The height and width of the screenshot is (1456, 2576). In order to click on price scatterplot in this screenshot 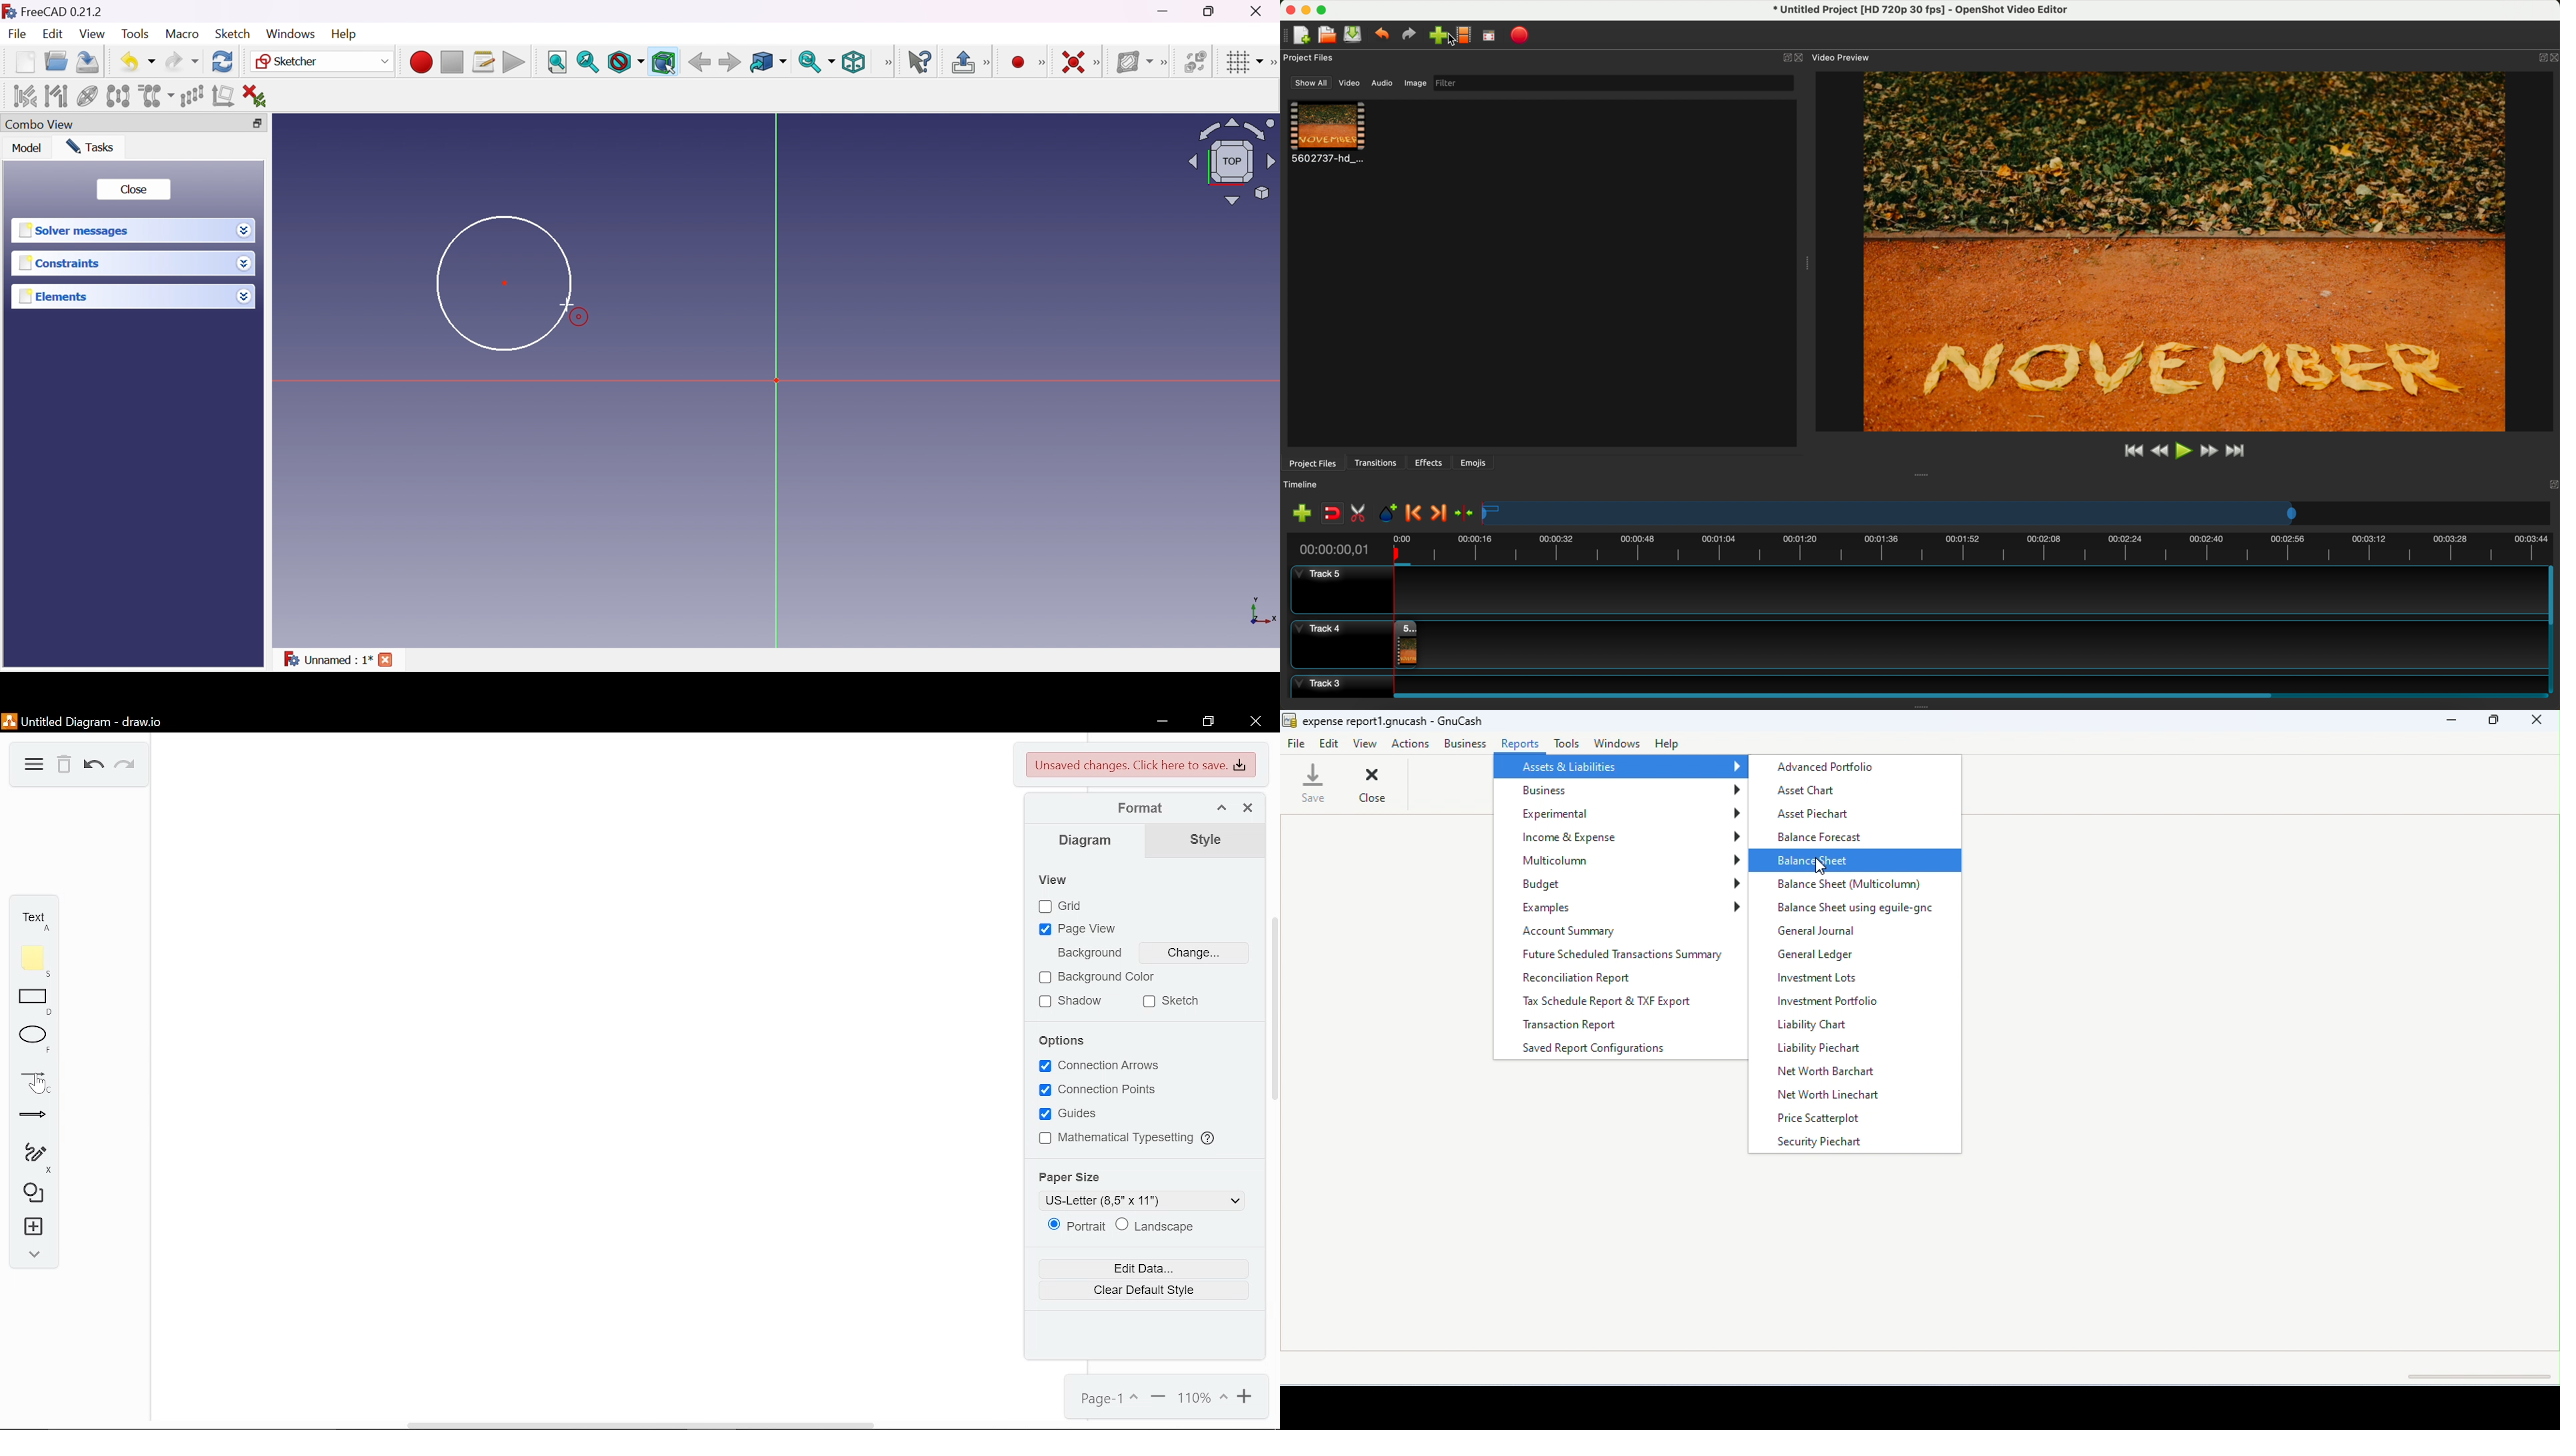, I will do `click(1831, 1119)`.